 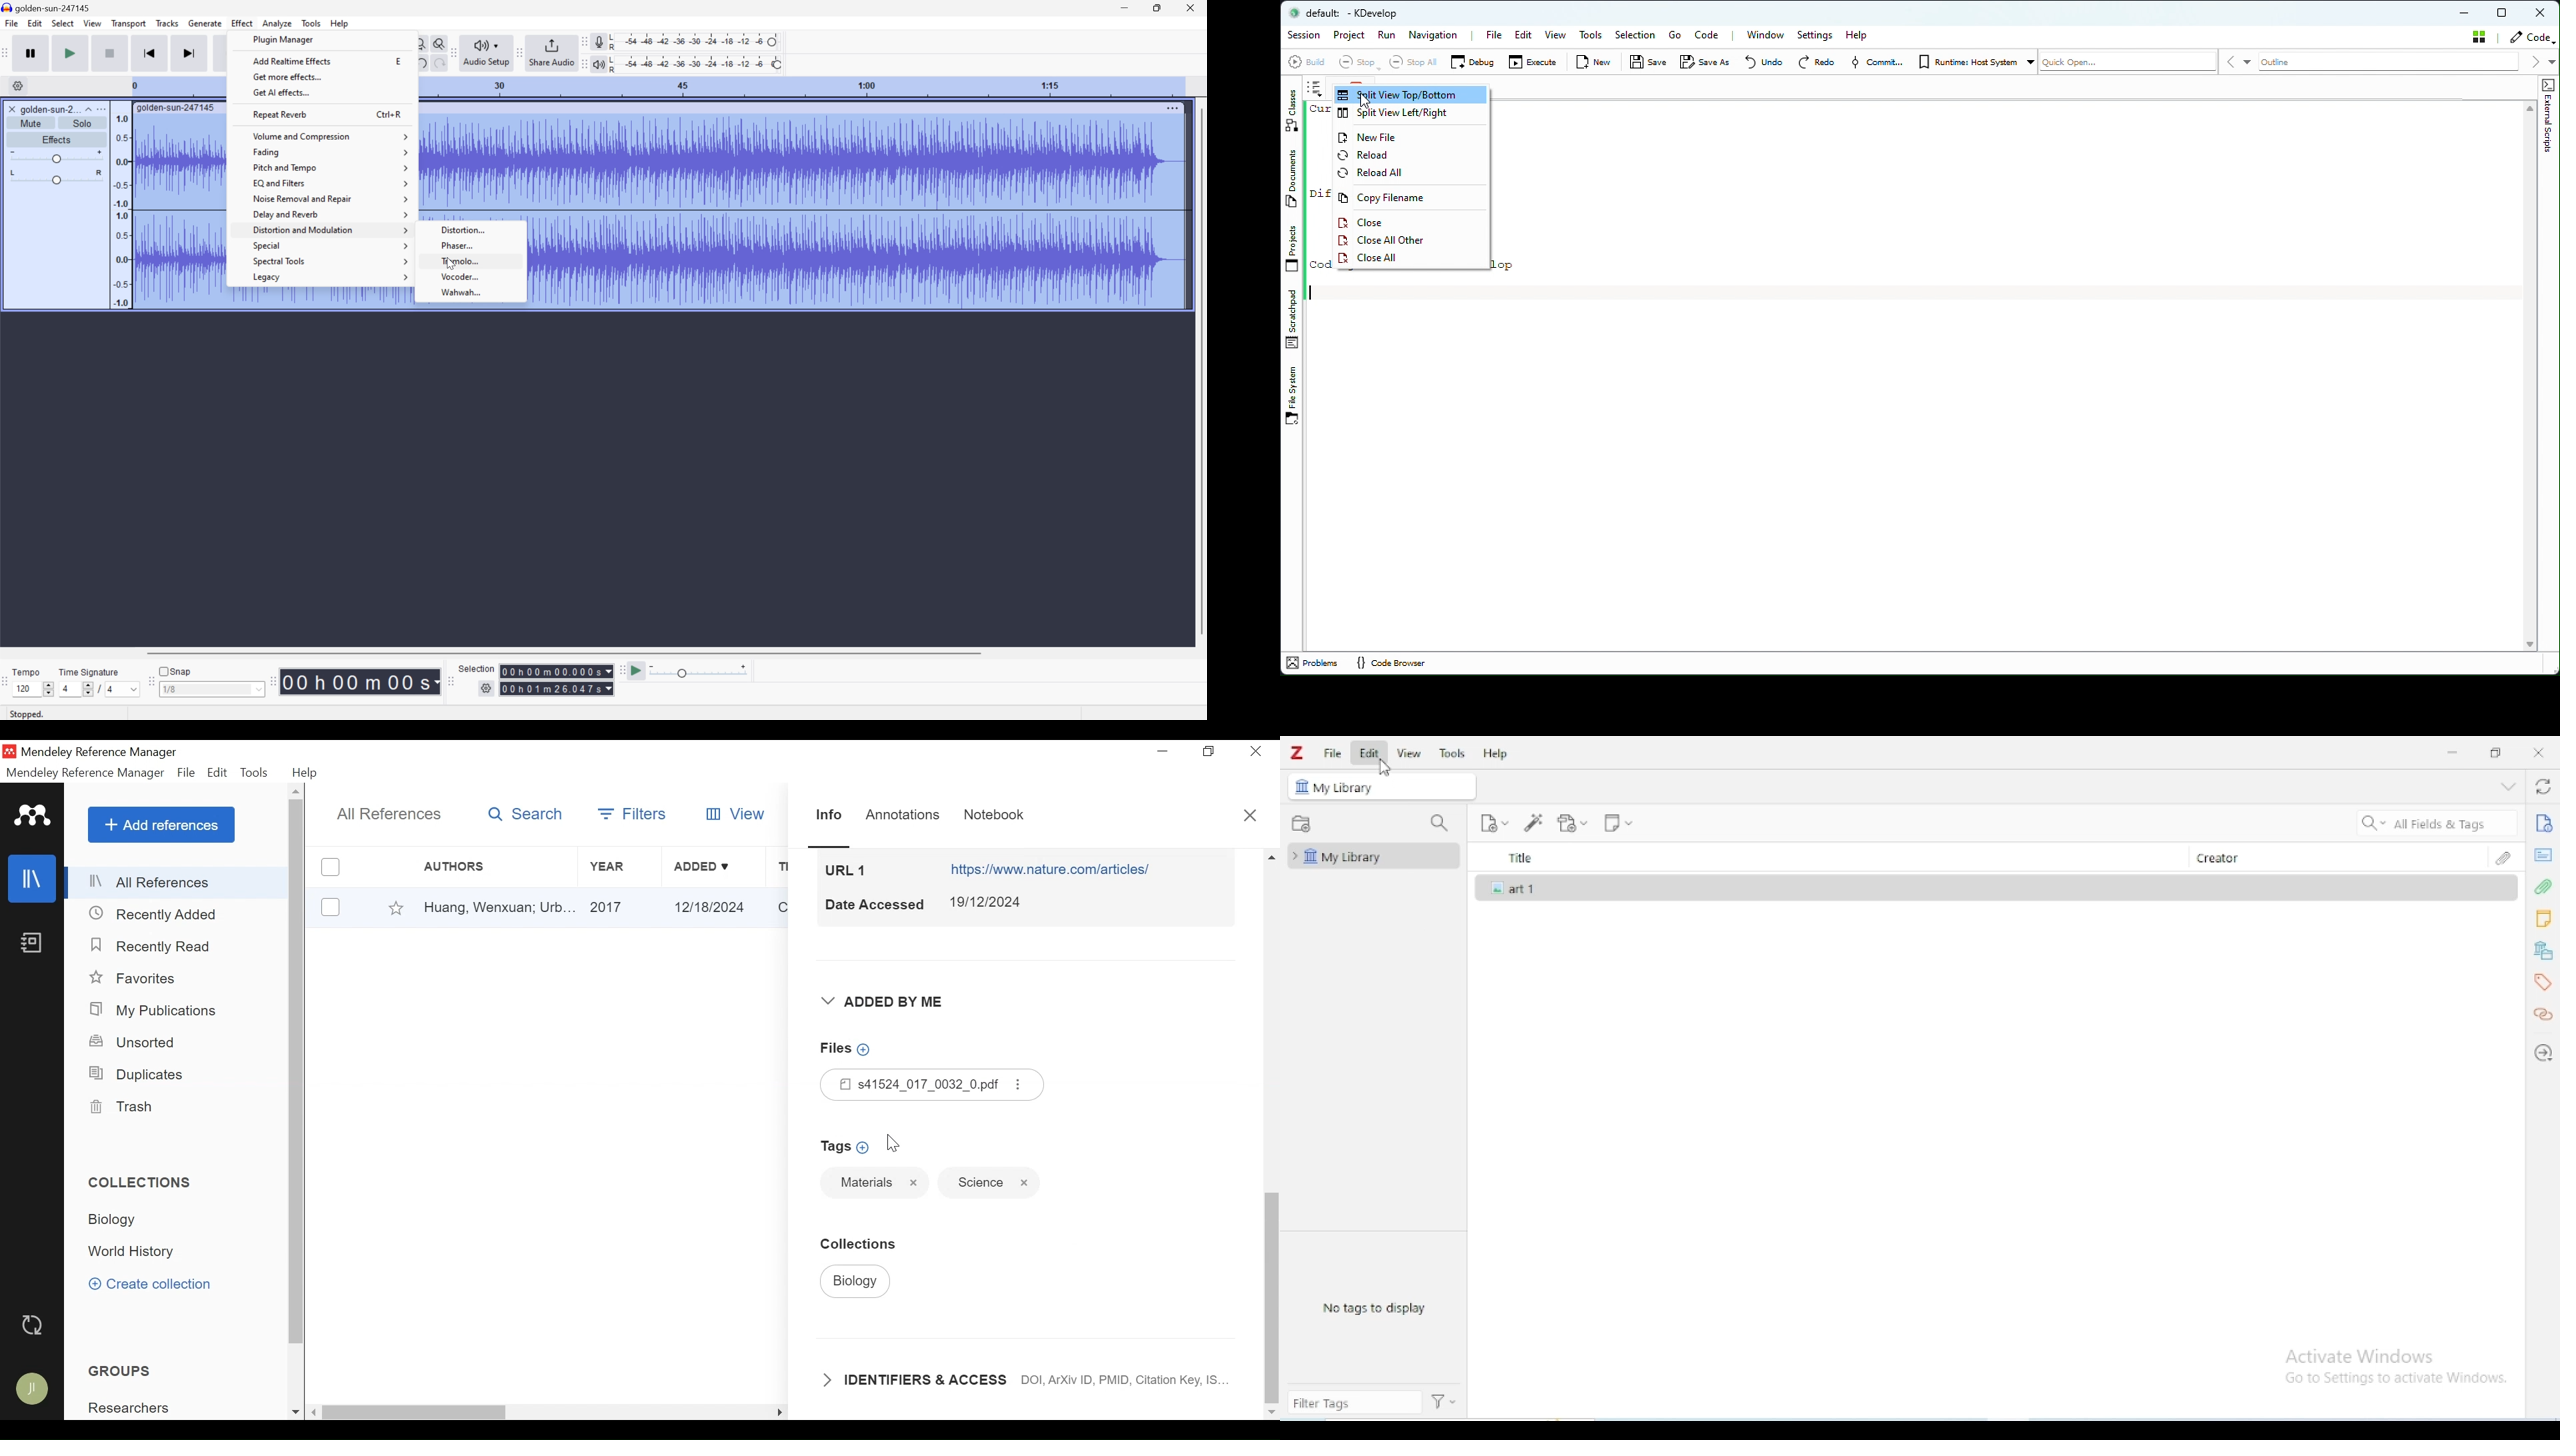 I want to click on Playback level: 100%, so click(x=697, y=64).